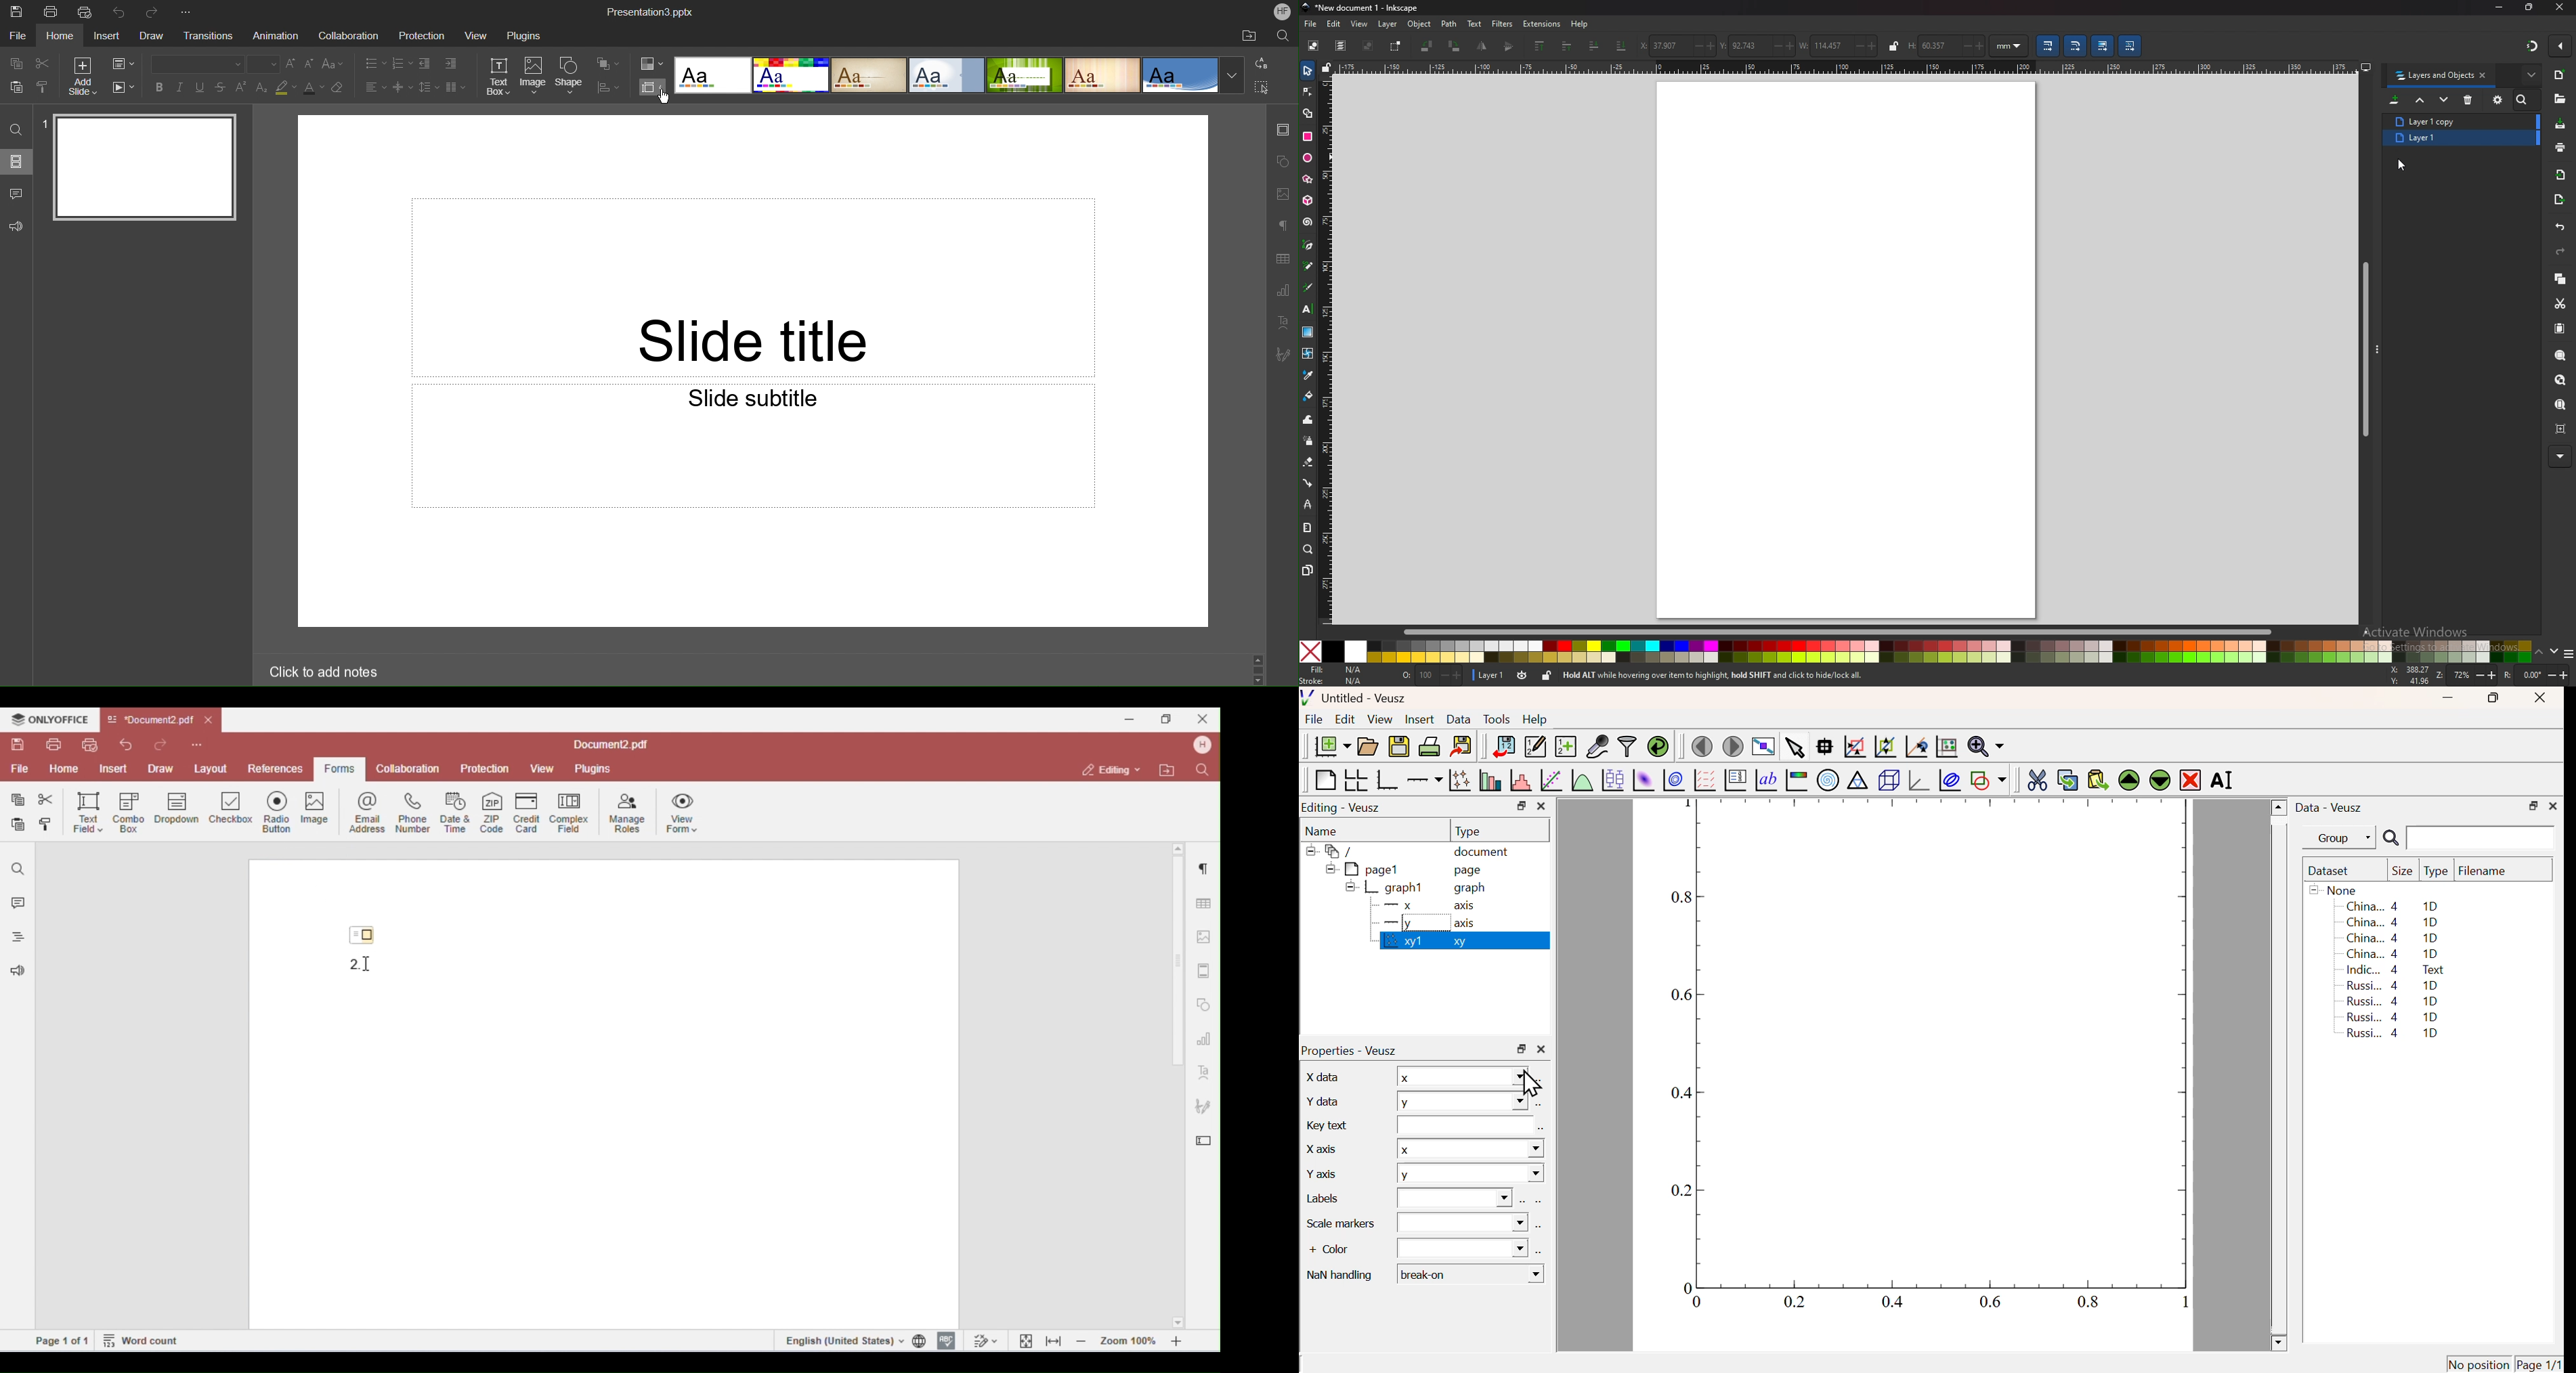 Image resolution: width=2576 pixels, height=1400 pixels. Describe the element at coordinates (158, 88) in the screenshot. I see `Bold` at that location.